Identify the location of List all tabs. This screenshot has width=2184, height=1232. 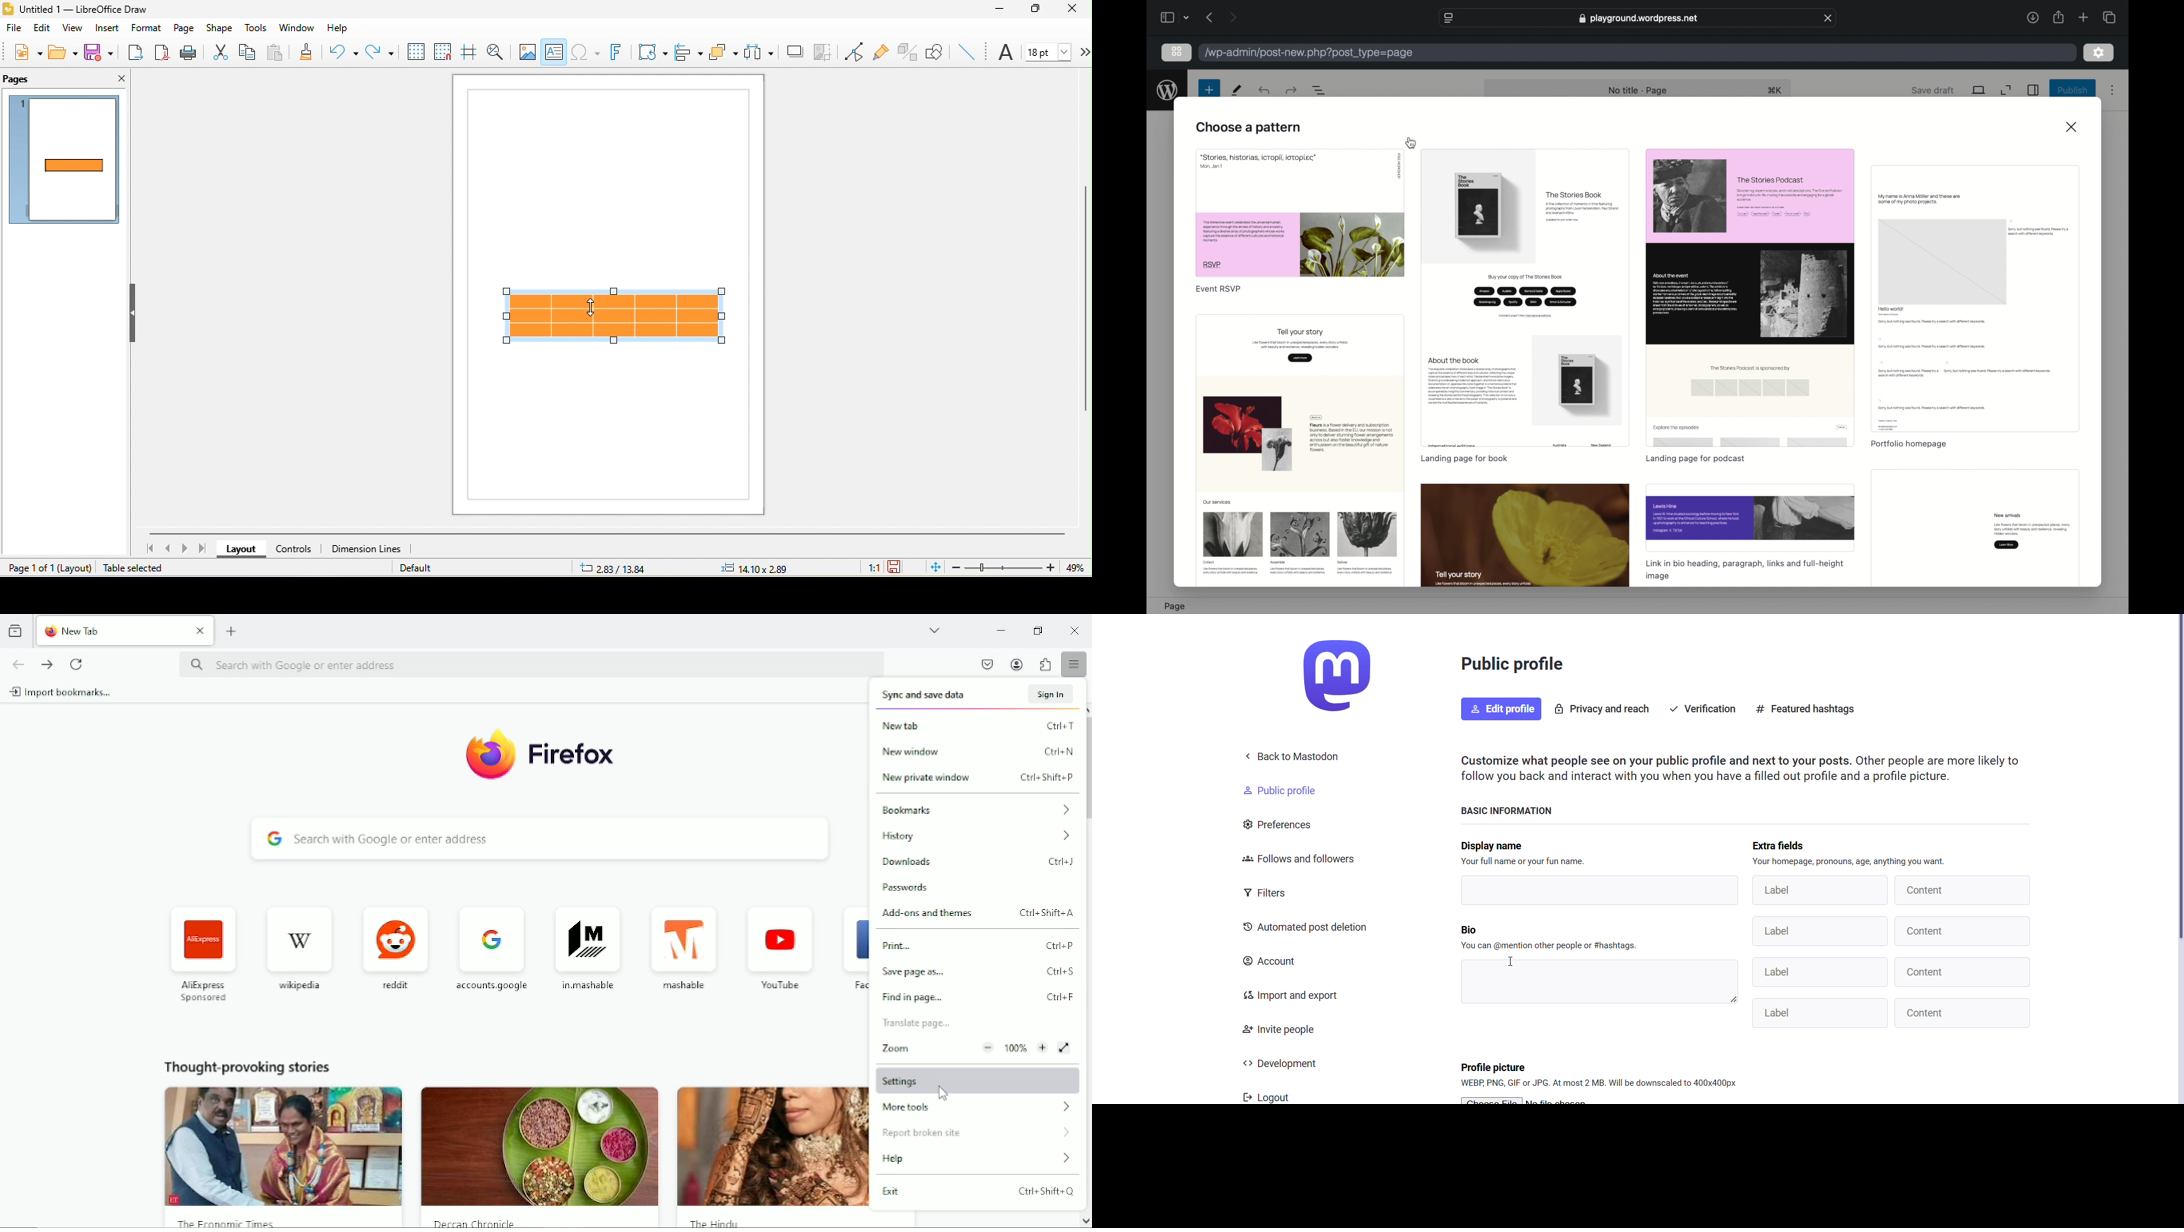
(934, 629).